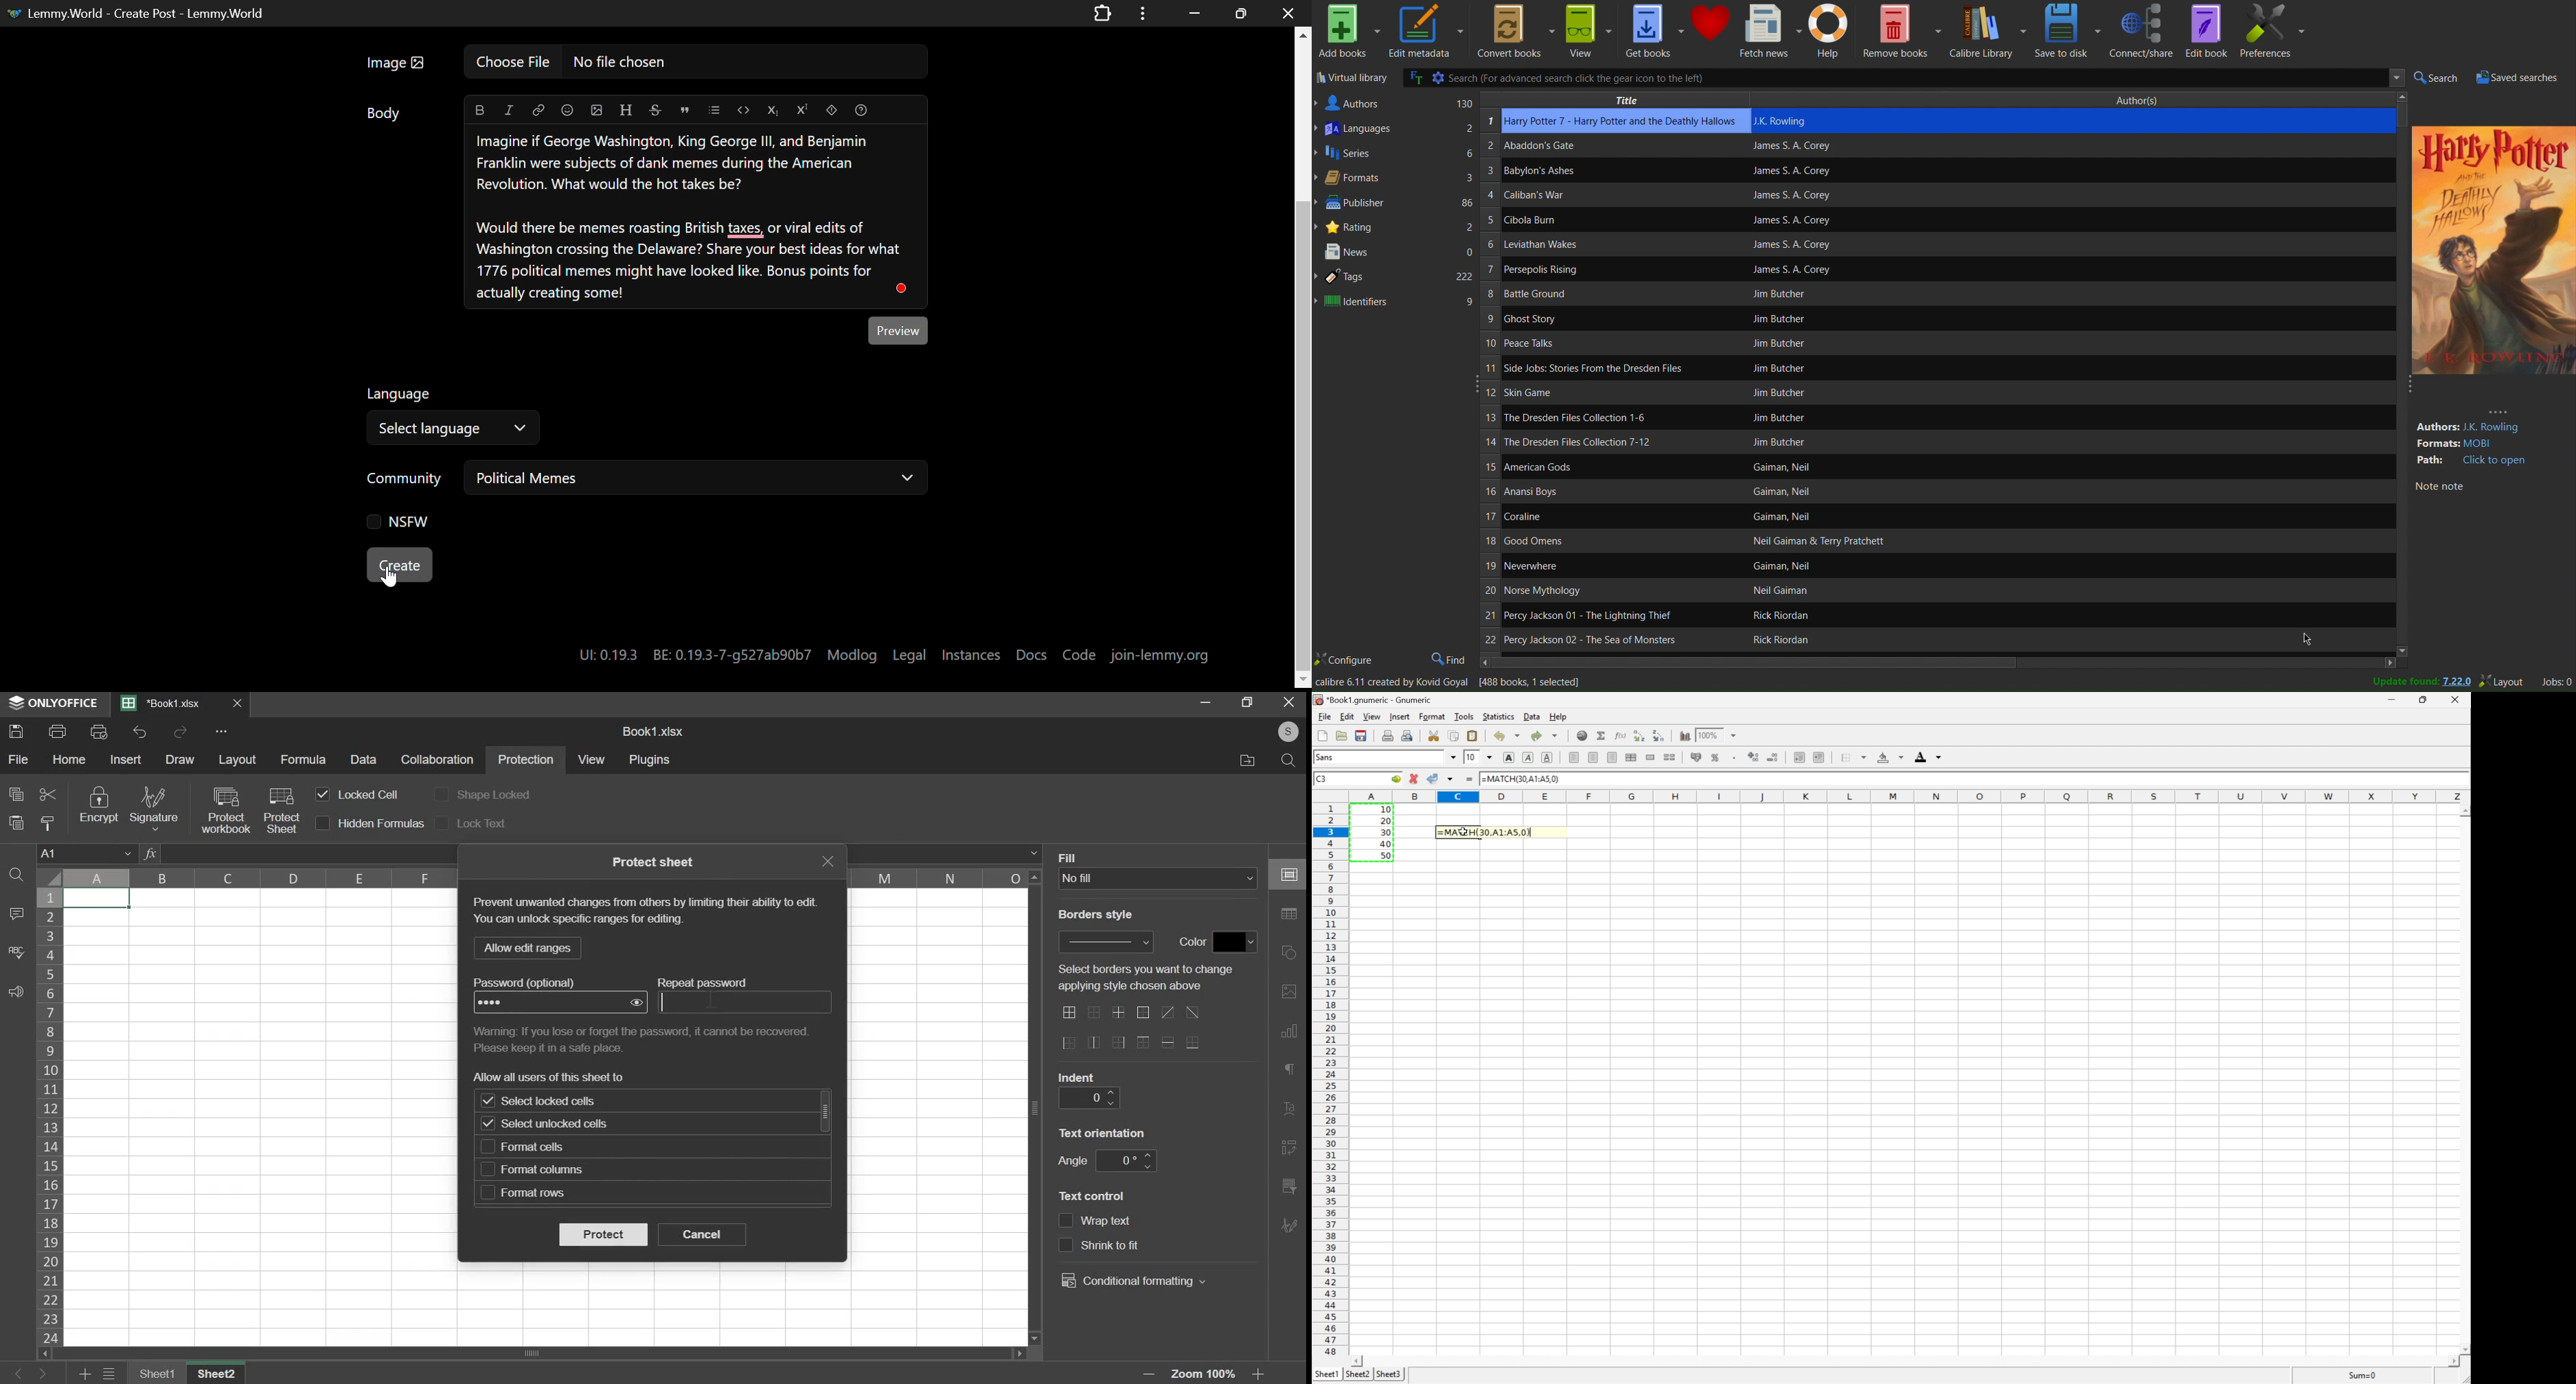  Describe the element at coordinates (140, 732) in the screenshot. I see `undo` at that location.